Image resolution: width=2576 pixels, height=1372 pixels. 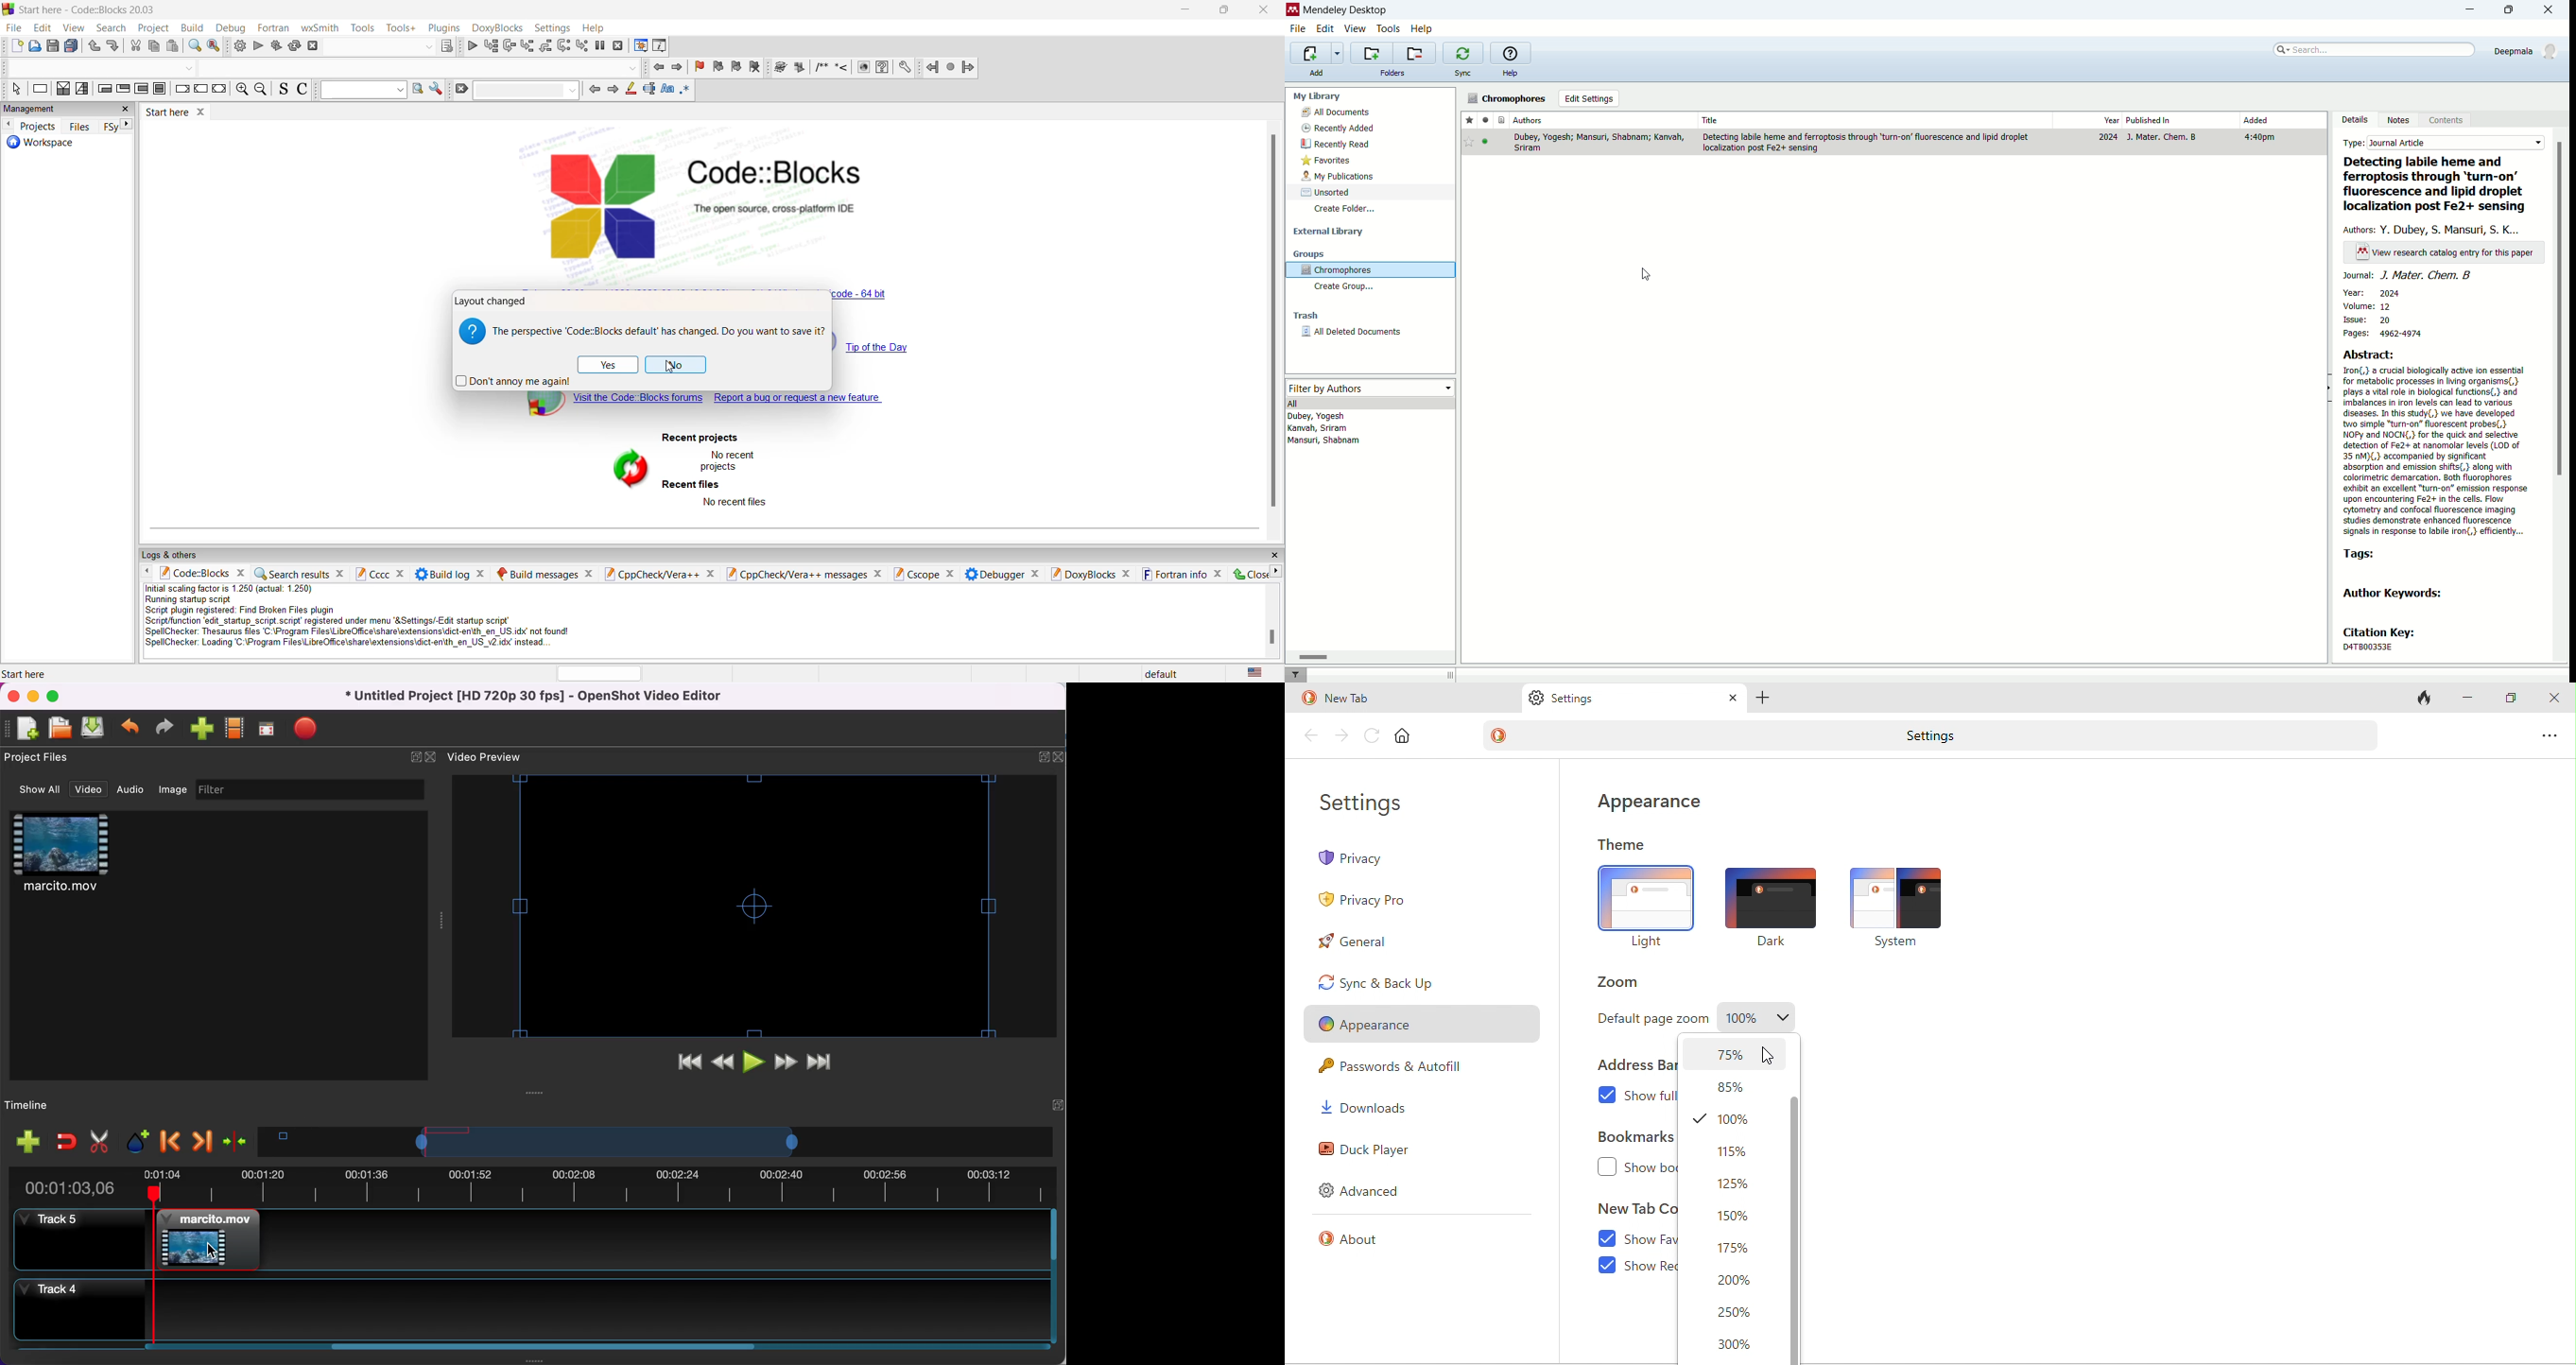 I want to click on block instructions, so click(x=161, y=89).